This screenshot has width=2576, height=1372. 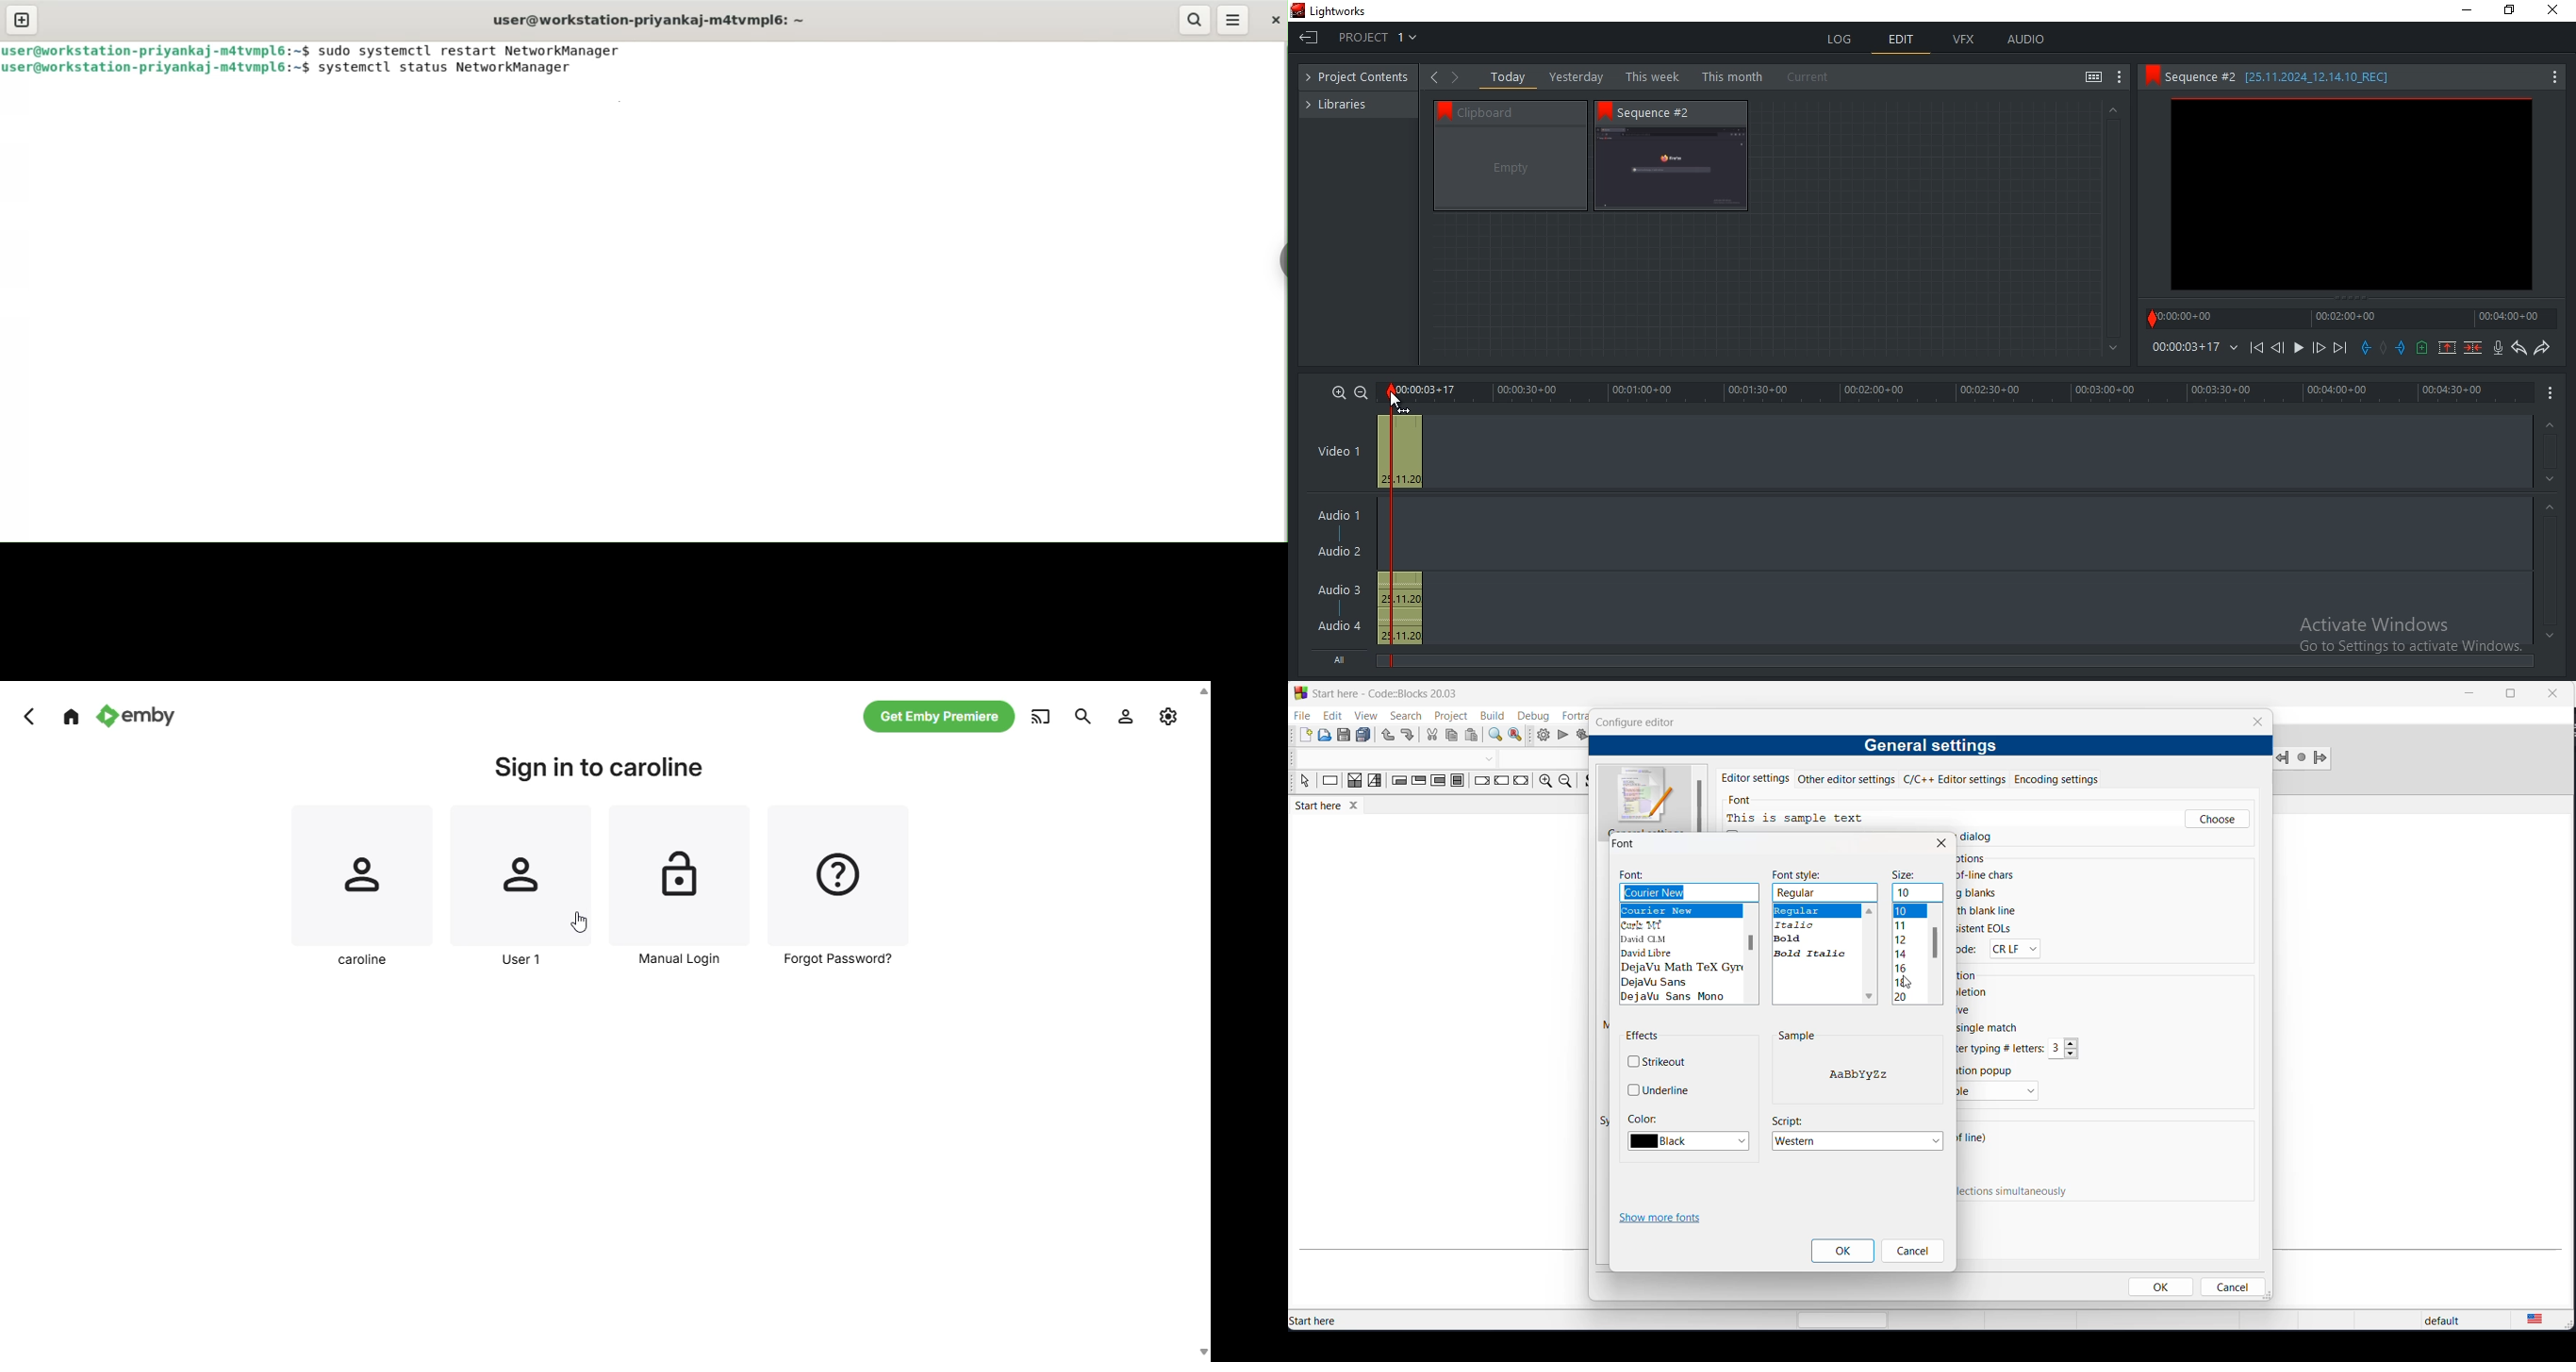 I want to click on ok, so click(x=2163, y=1287).